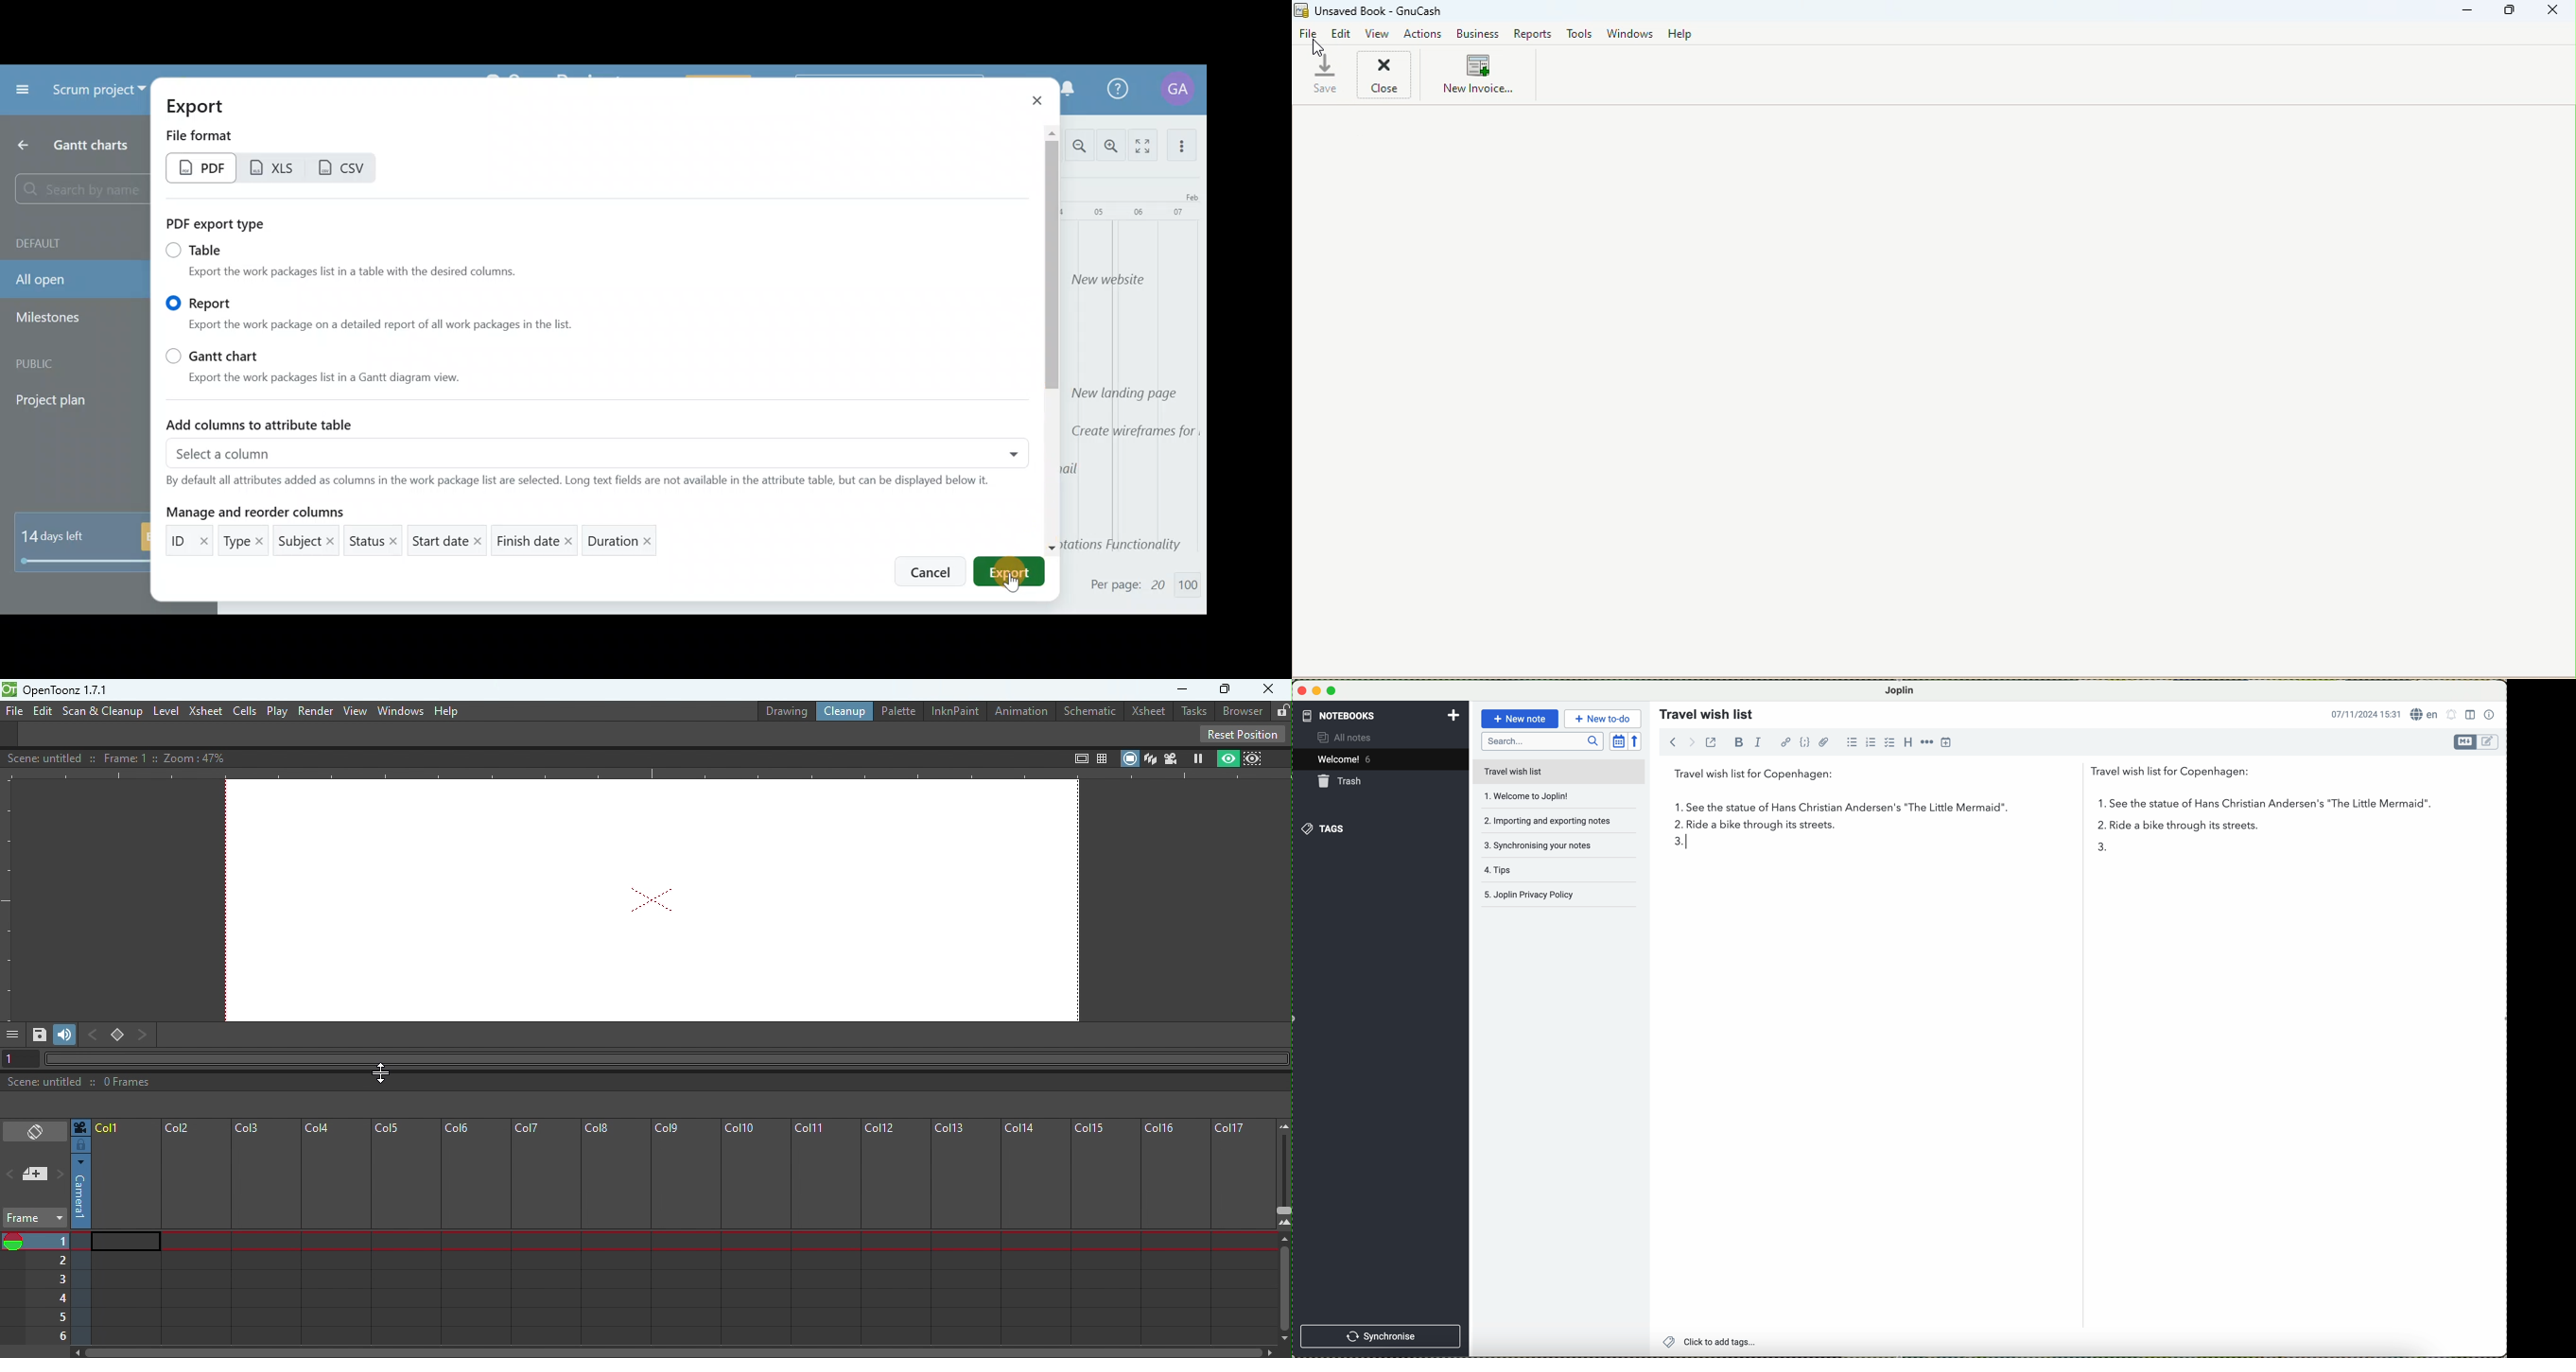  Describe the element at coordinates (896, 710) in the screenshot. I see `Palette` at that location.